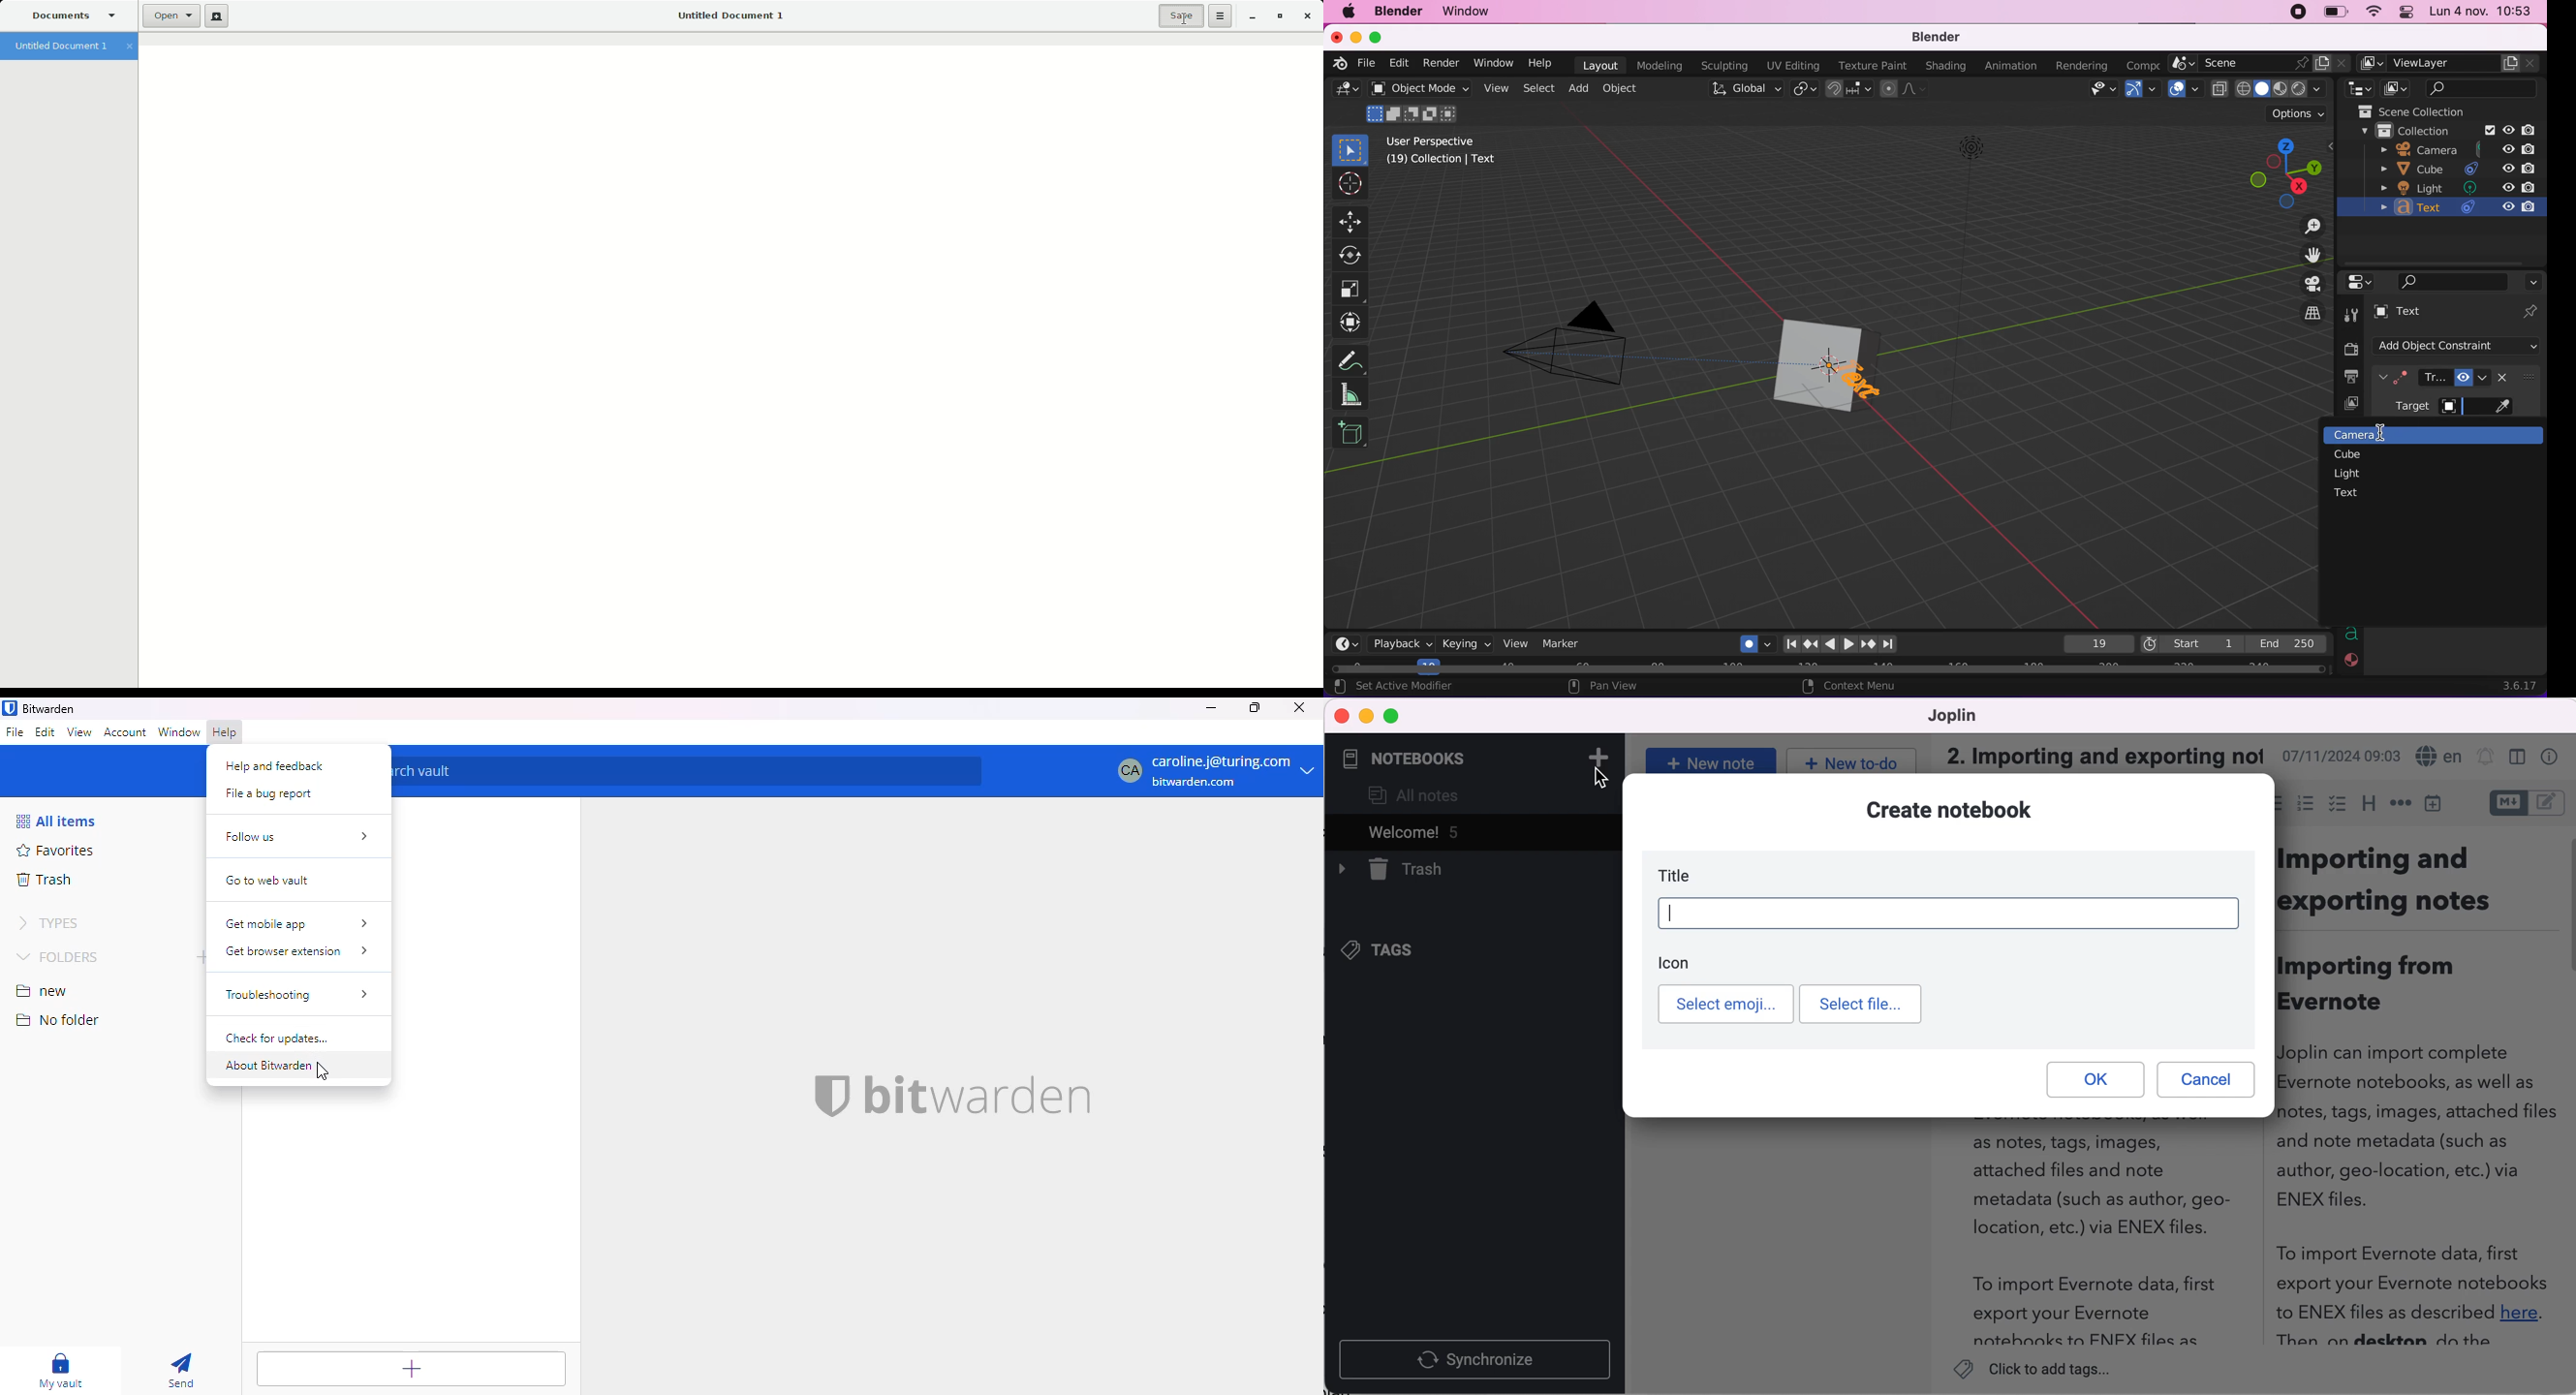 This screenshot has height=1400, width=2576. Describe the element at coordinates (2552, 756) in the screenshot. I see `properties note` at that location.